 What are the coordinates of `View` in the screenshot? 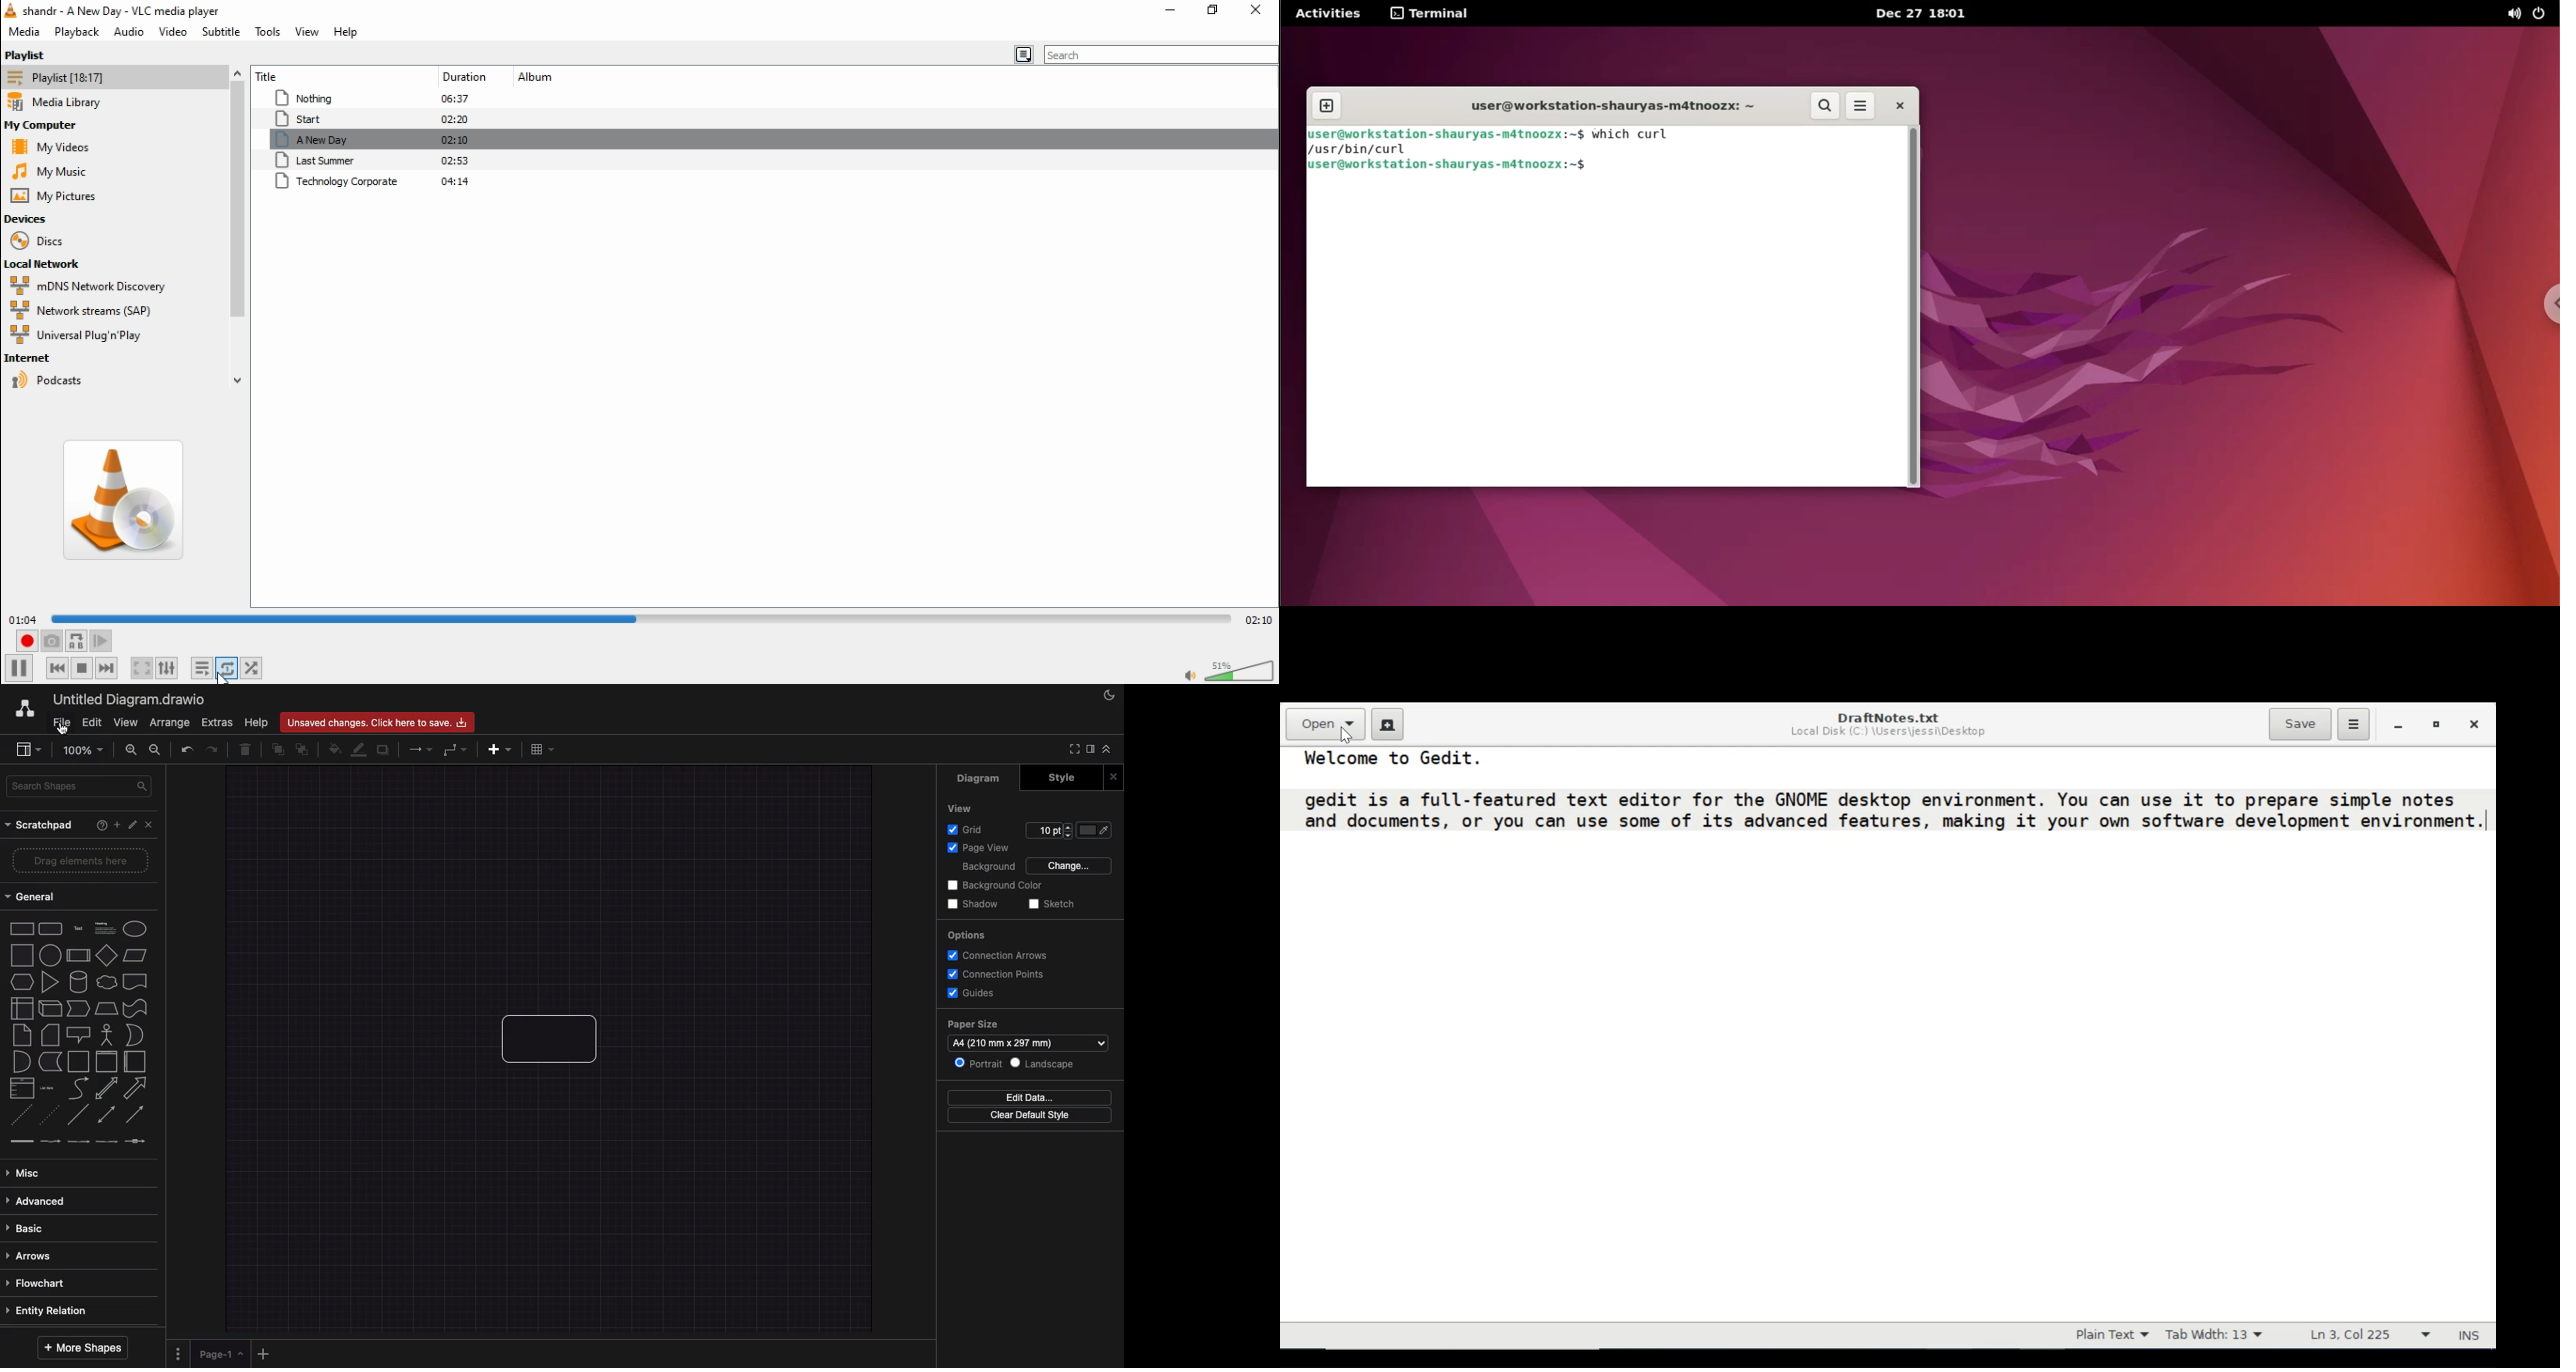 It's located at (961, 807).